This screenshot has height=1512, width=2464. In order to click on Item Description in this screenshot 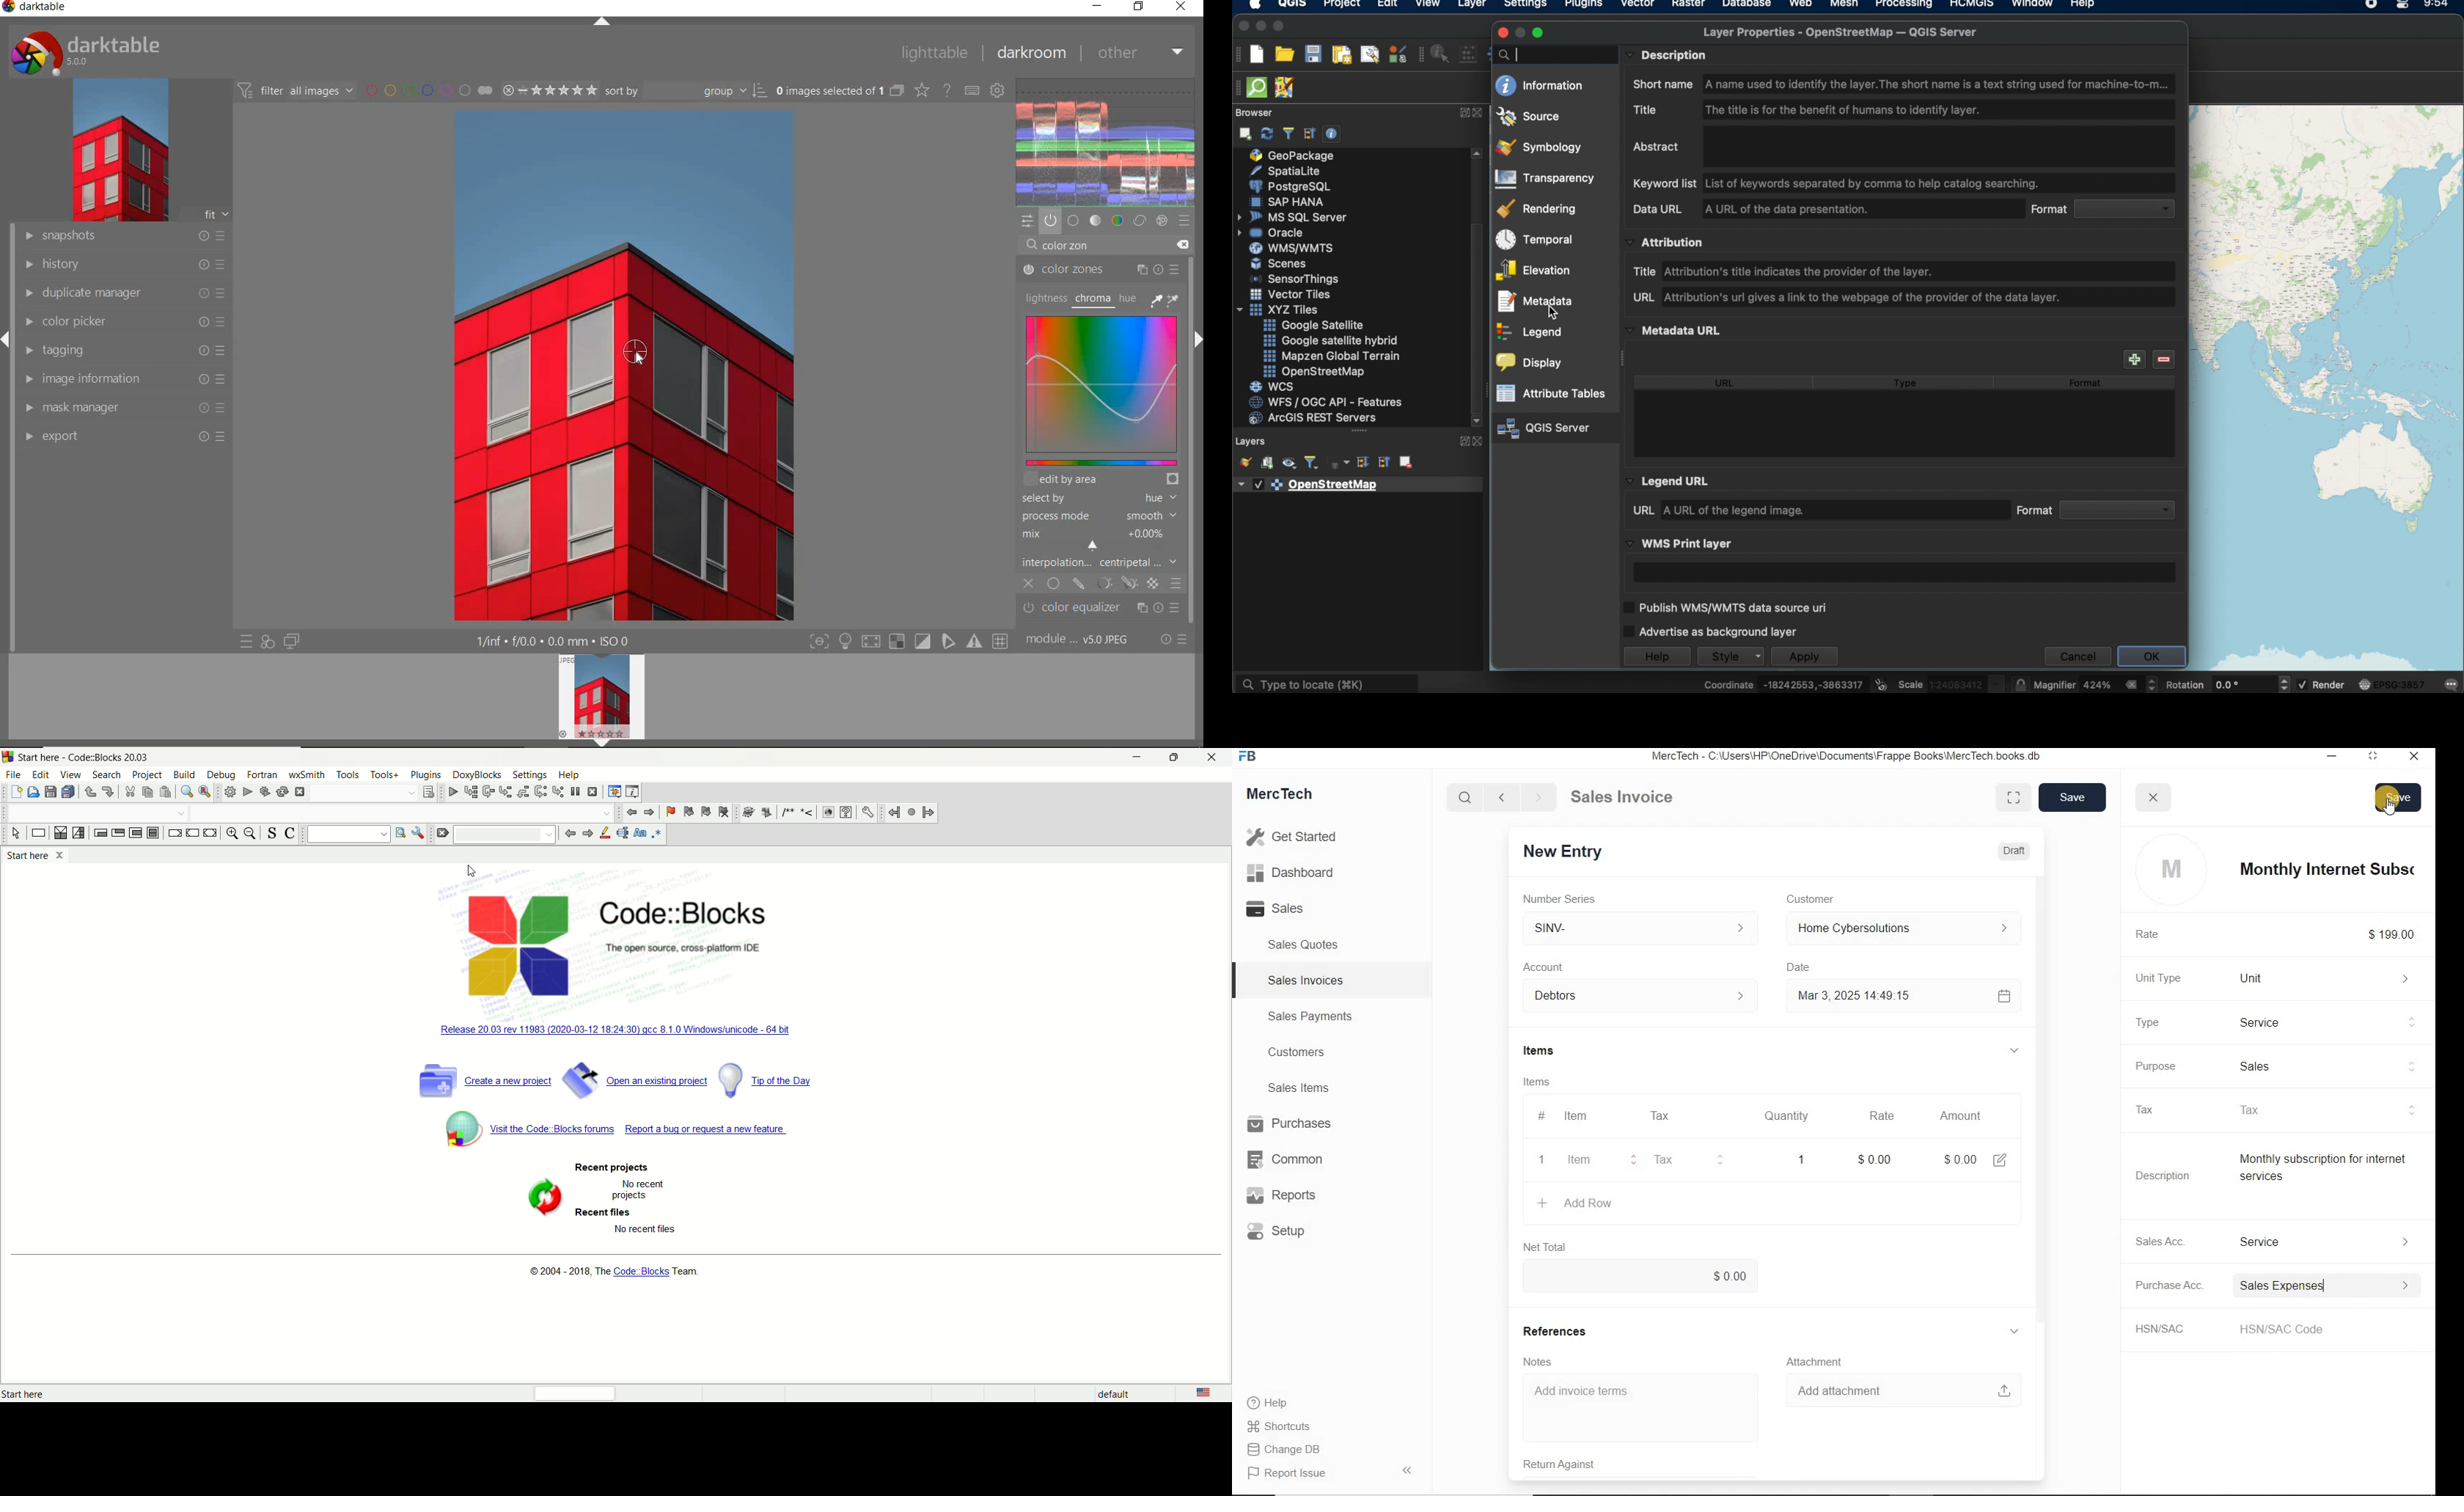, I will do `click(2318, 1172)`.